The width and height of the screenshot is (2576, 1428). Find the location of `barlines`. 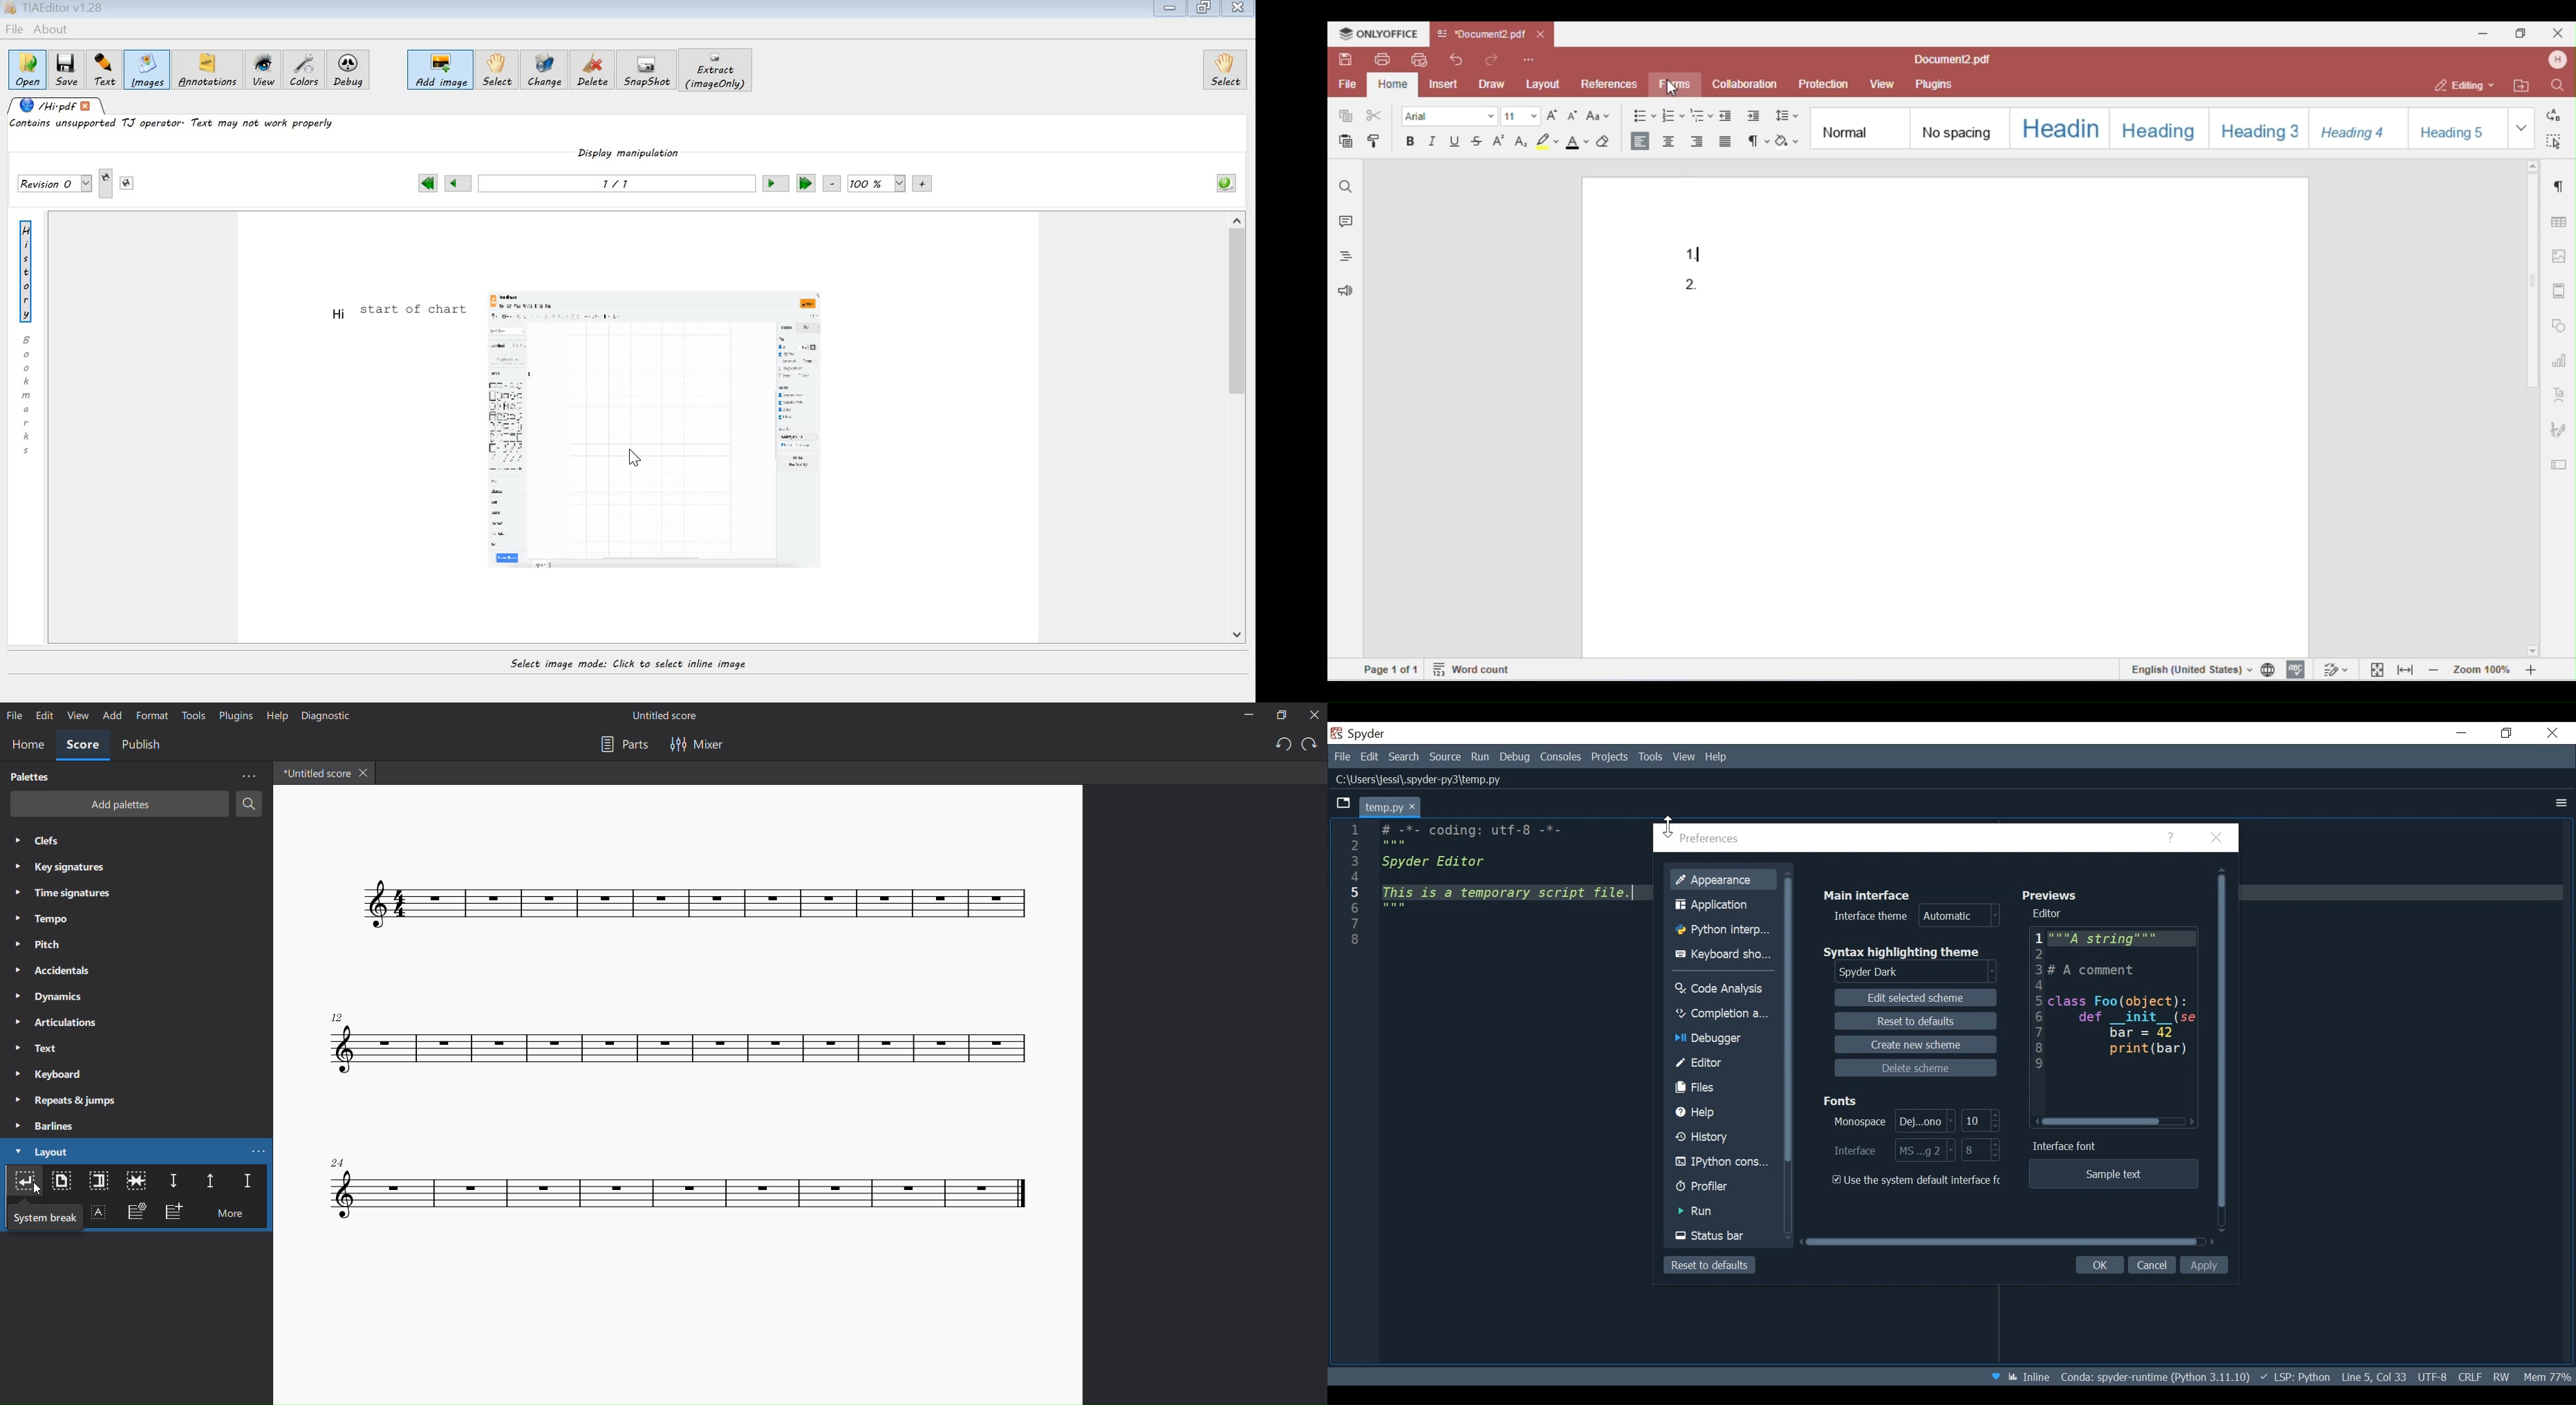

barlines is located at coordinates (46, 1126).